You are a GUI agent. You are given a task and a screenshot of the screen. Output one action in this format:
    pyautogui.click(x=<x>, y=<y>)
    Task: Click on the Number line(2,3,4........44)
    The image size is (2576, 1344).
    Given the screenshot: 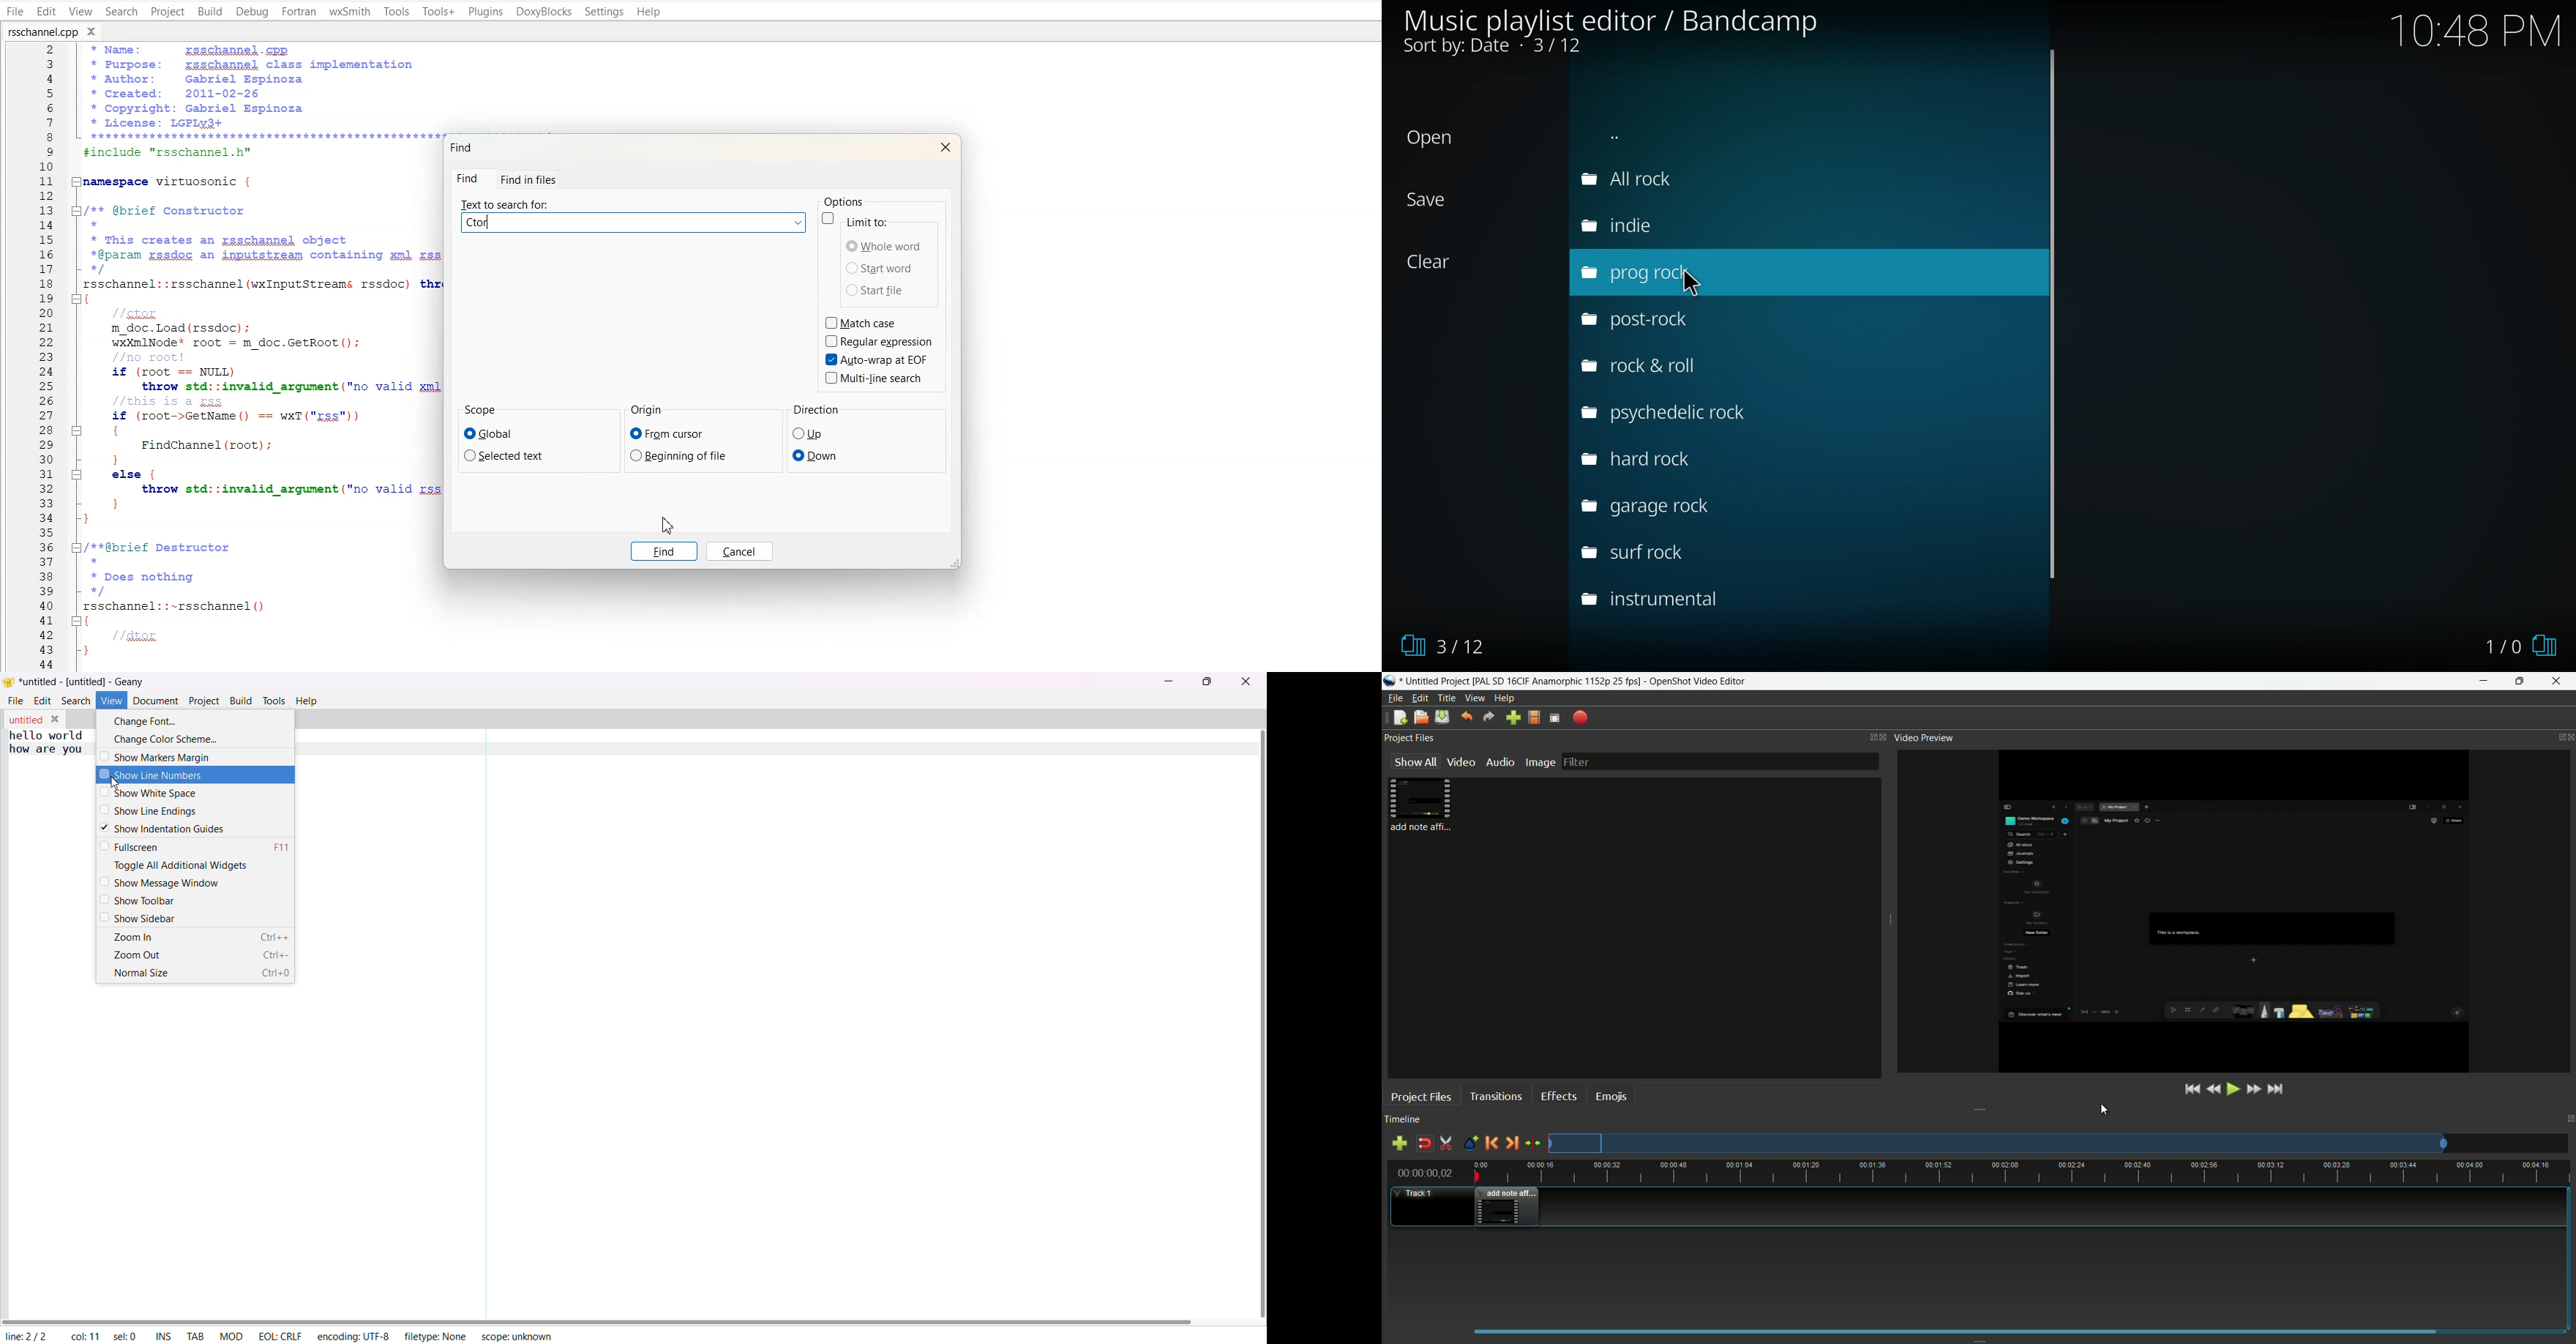 What is the action you would take?
    pyautogui.click(x=47, y=357)
    